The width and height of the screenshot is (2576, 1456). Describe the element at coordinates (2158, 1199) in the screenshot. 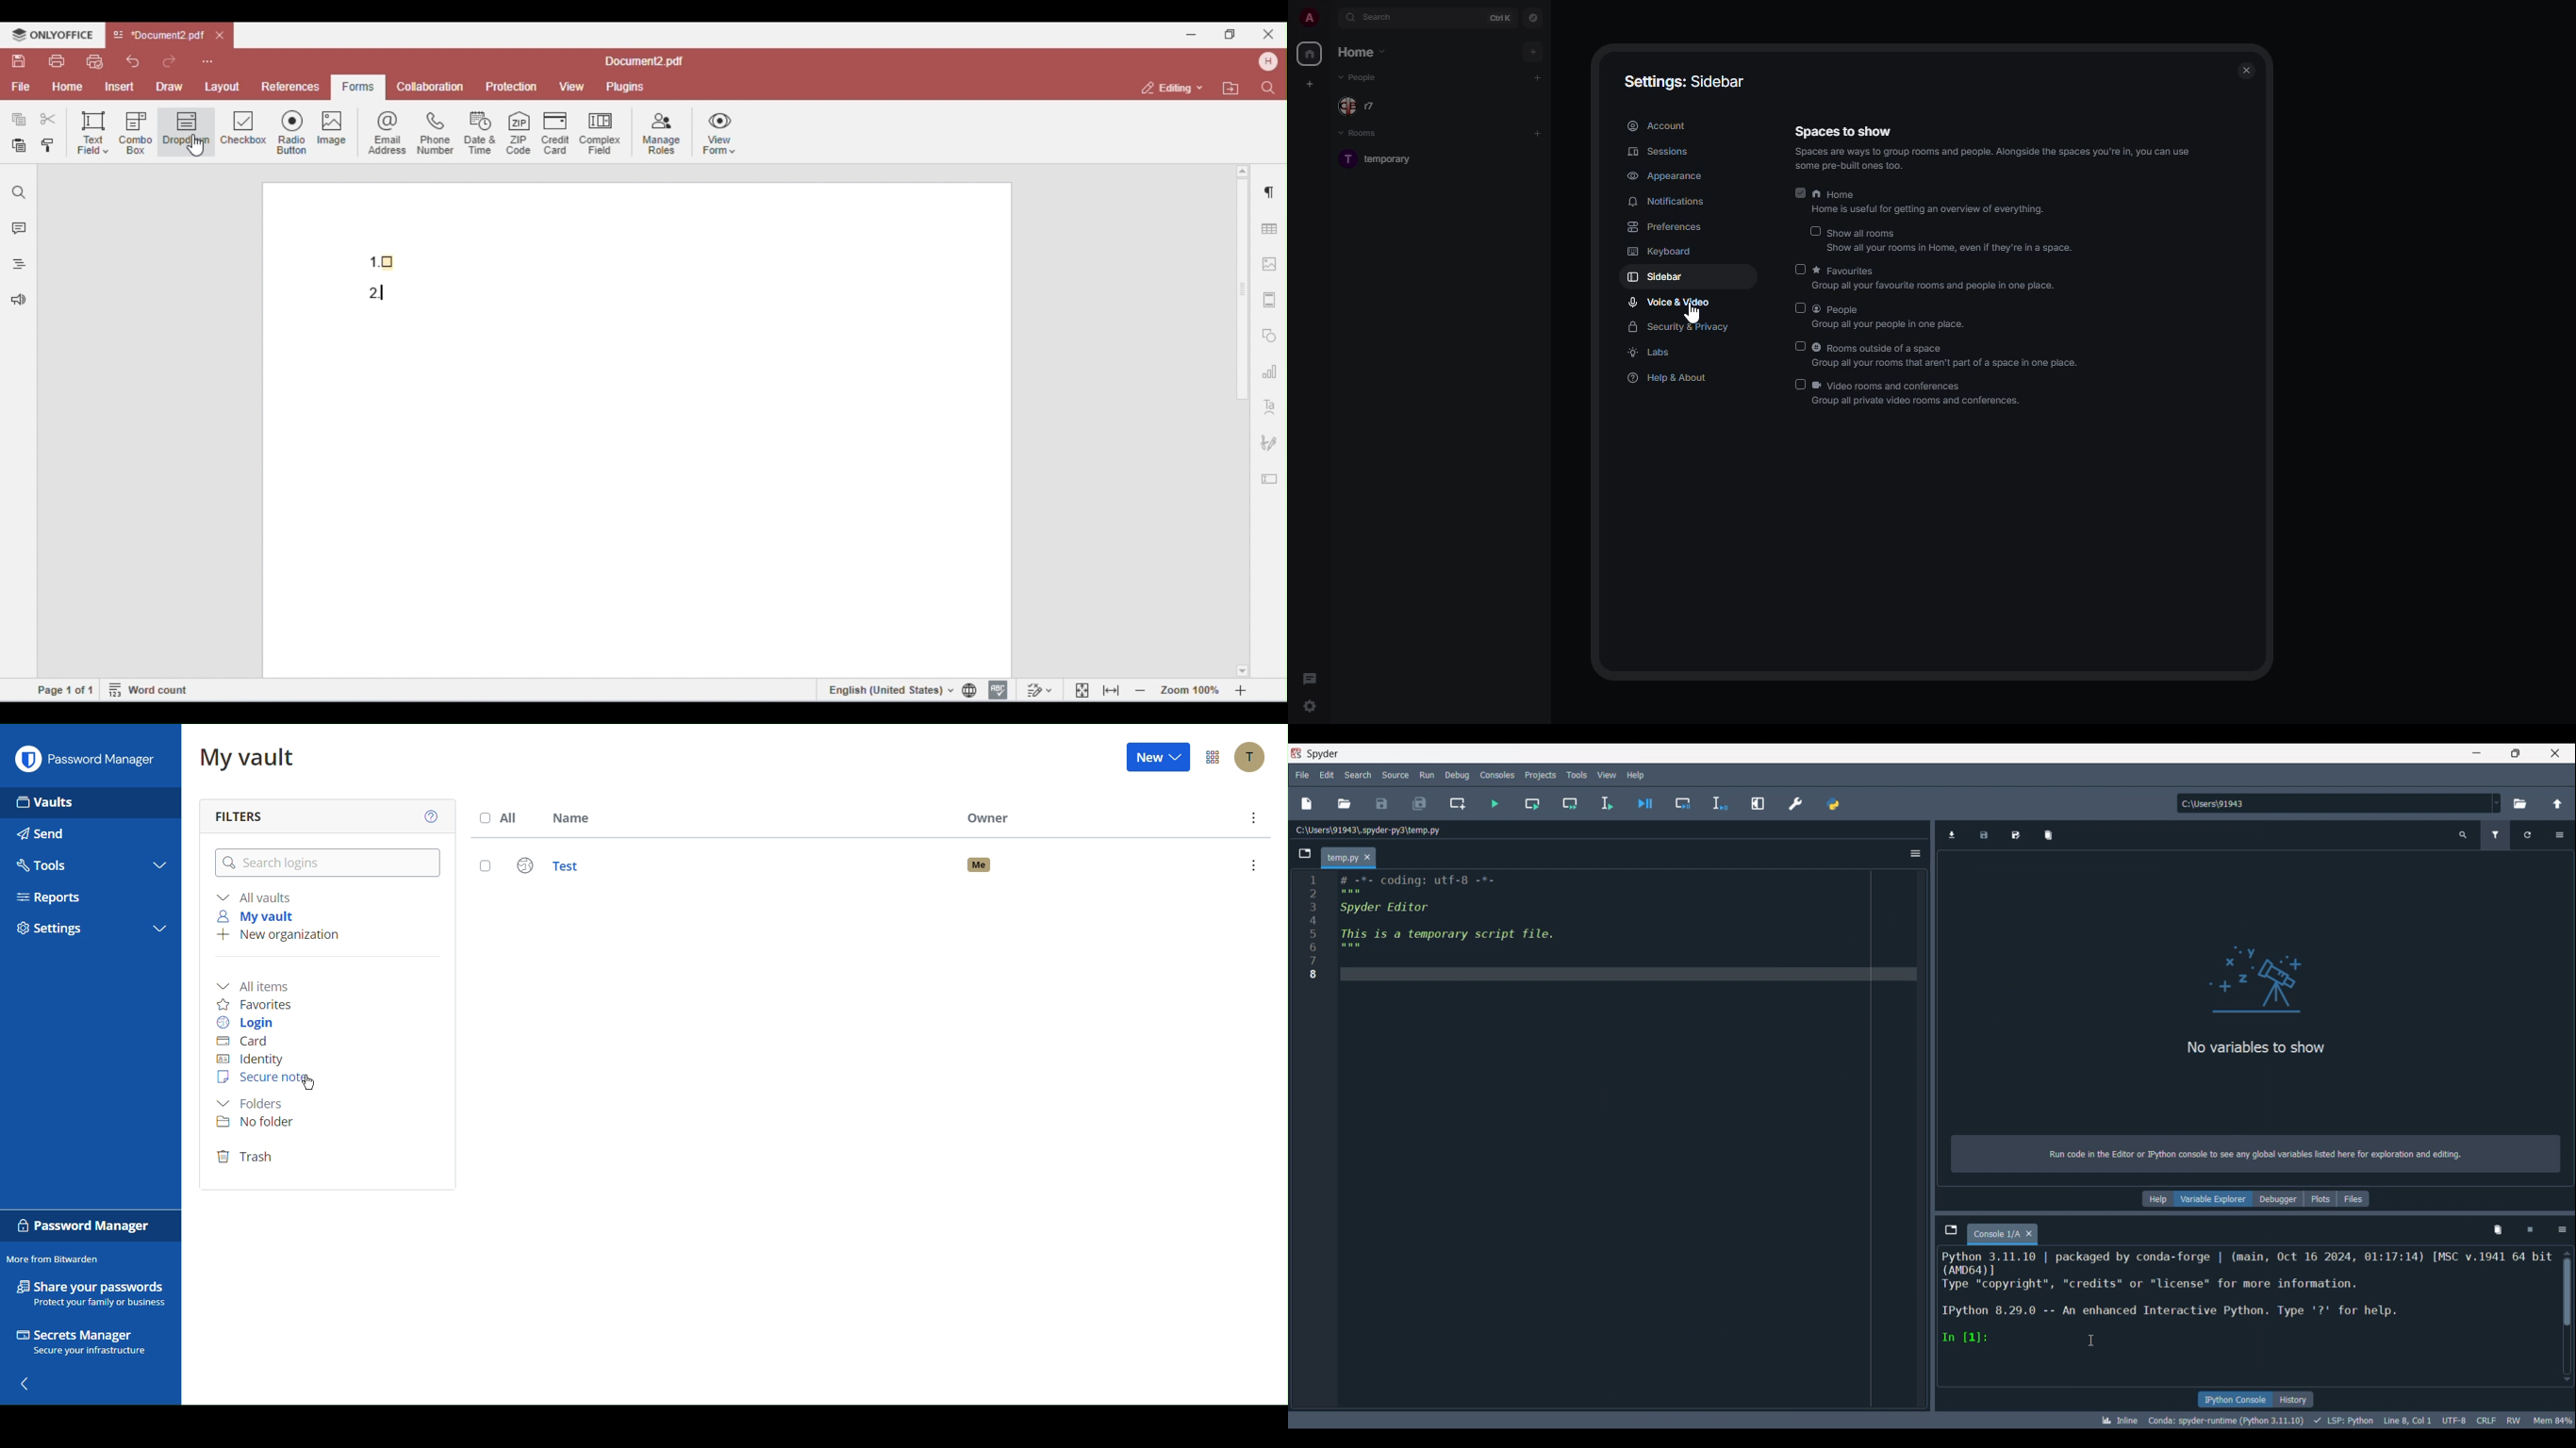

I see `Help` at that location.